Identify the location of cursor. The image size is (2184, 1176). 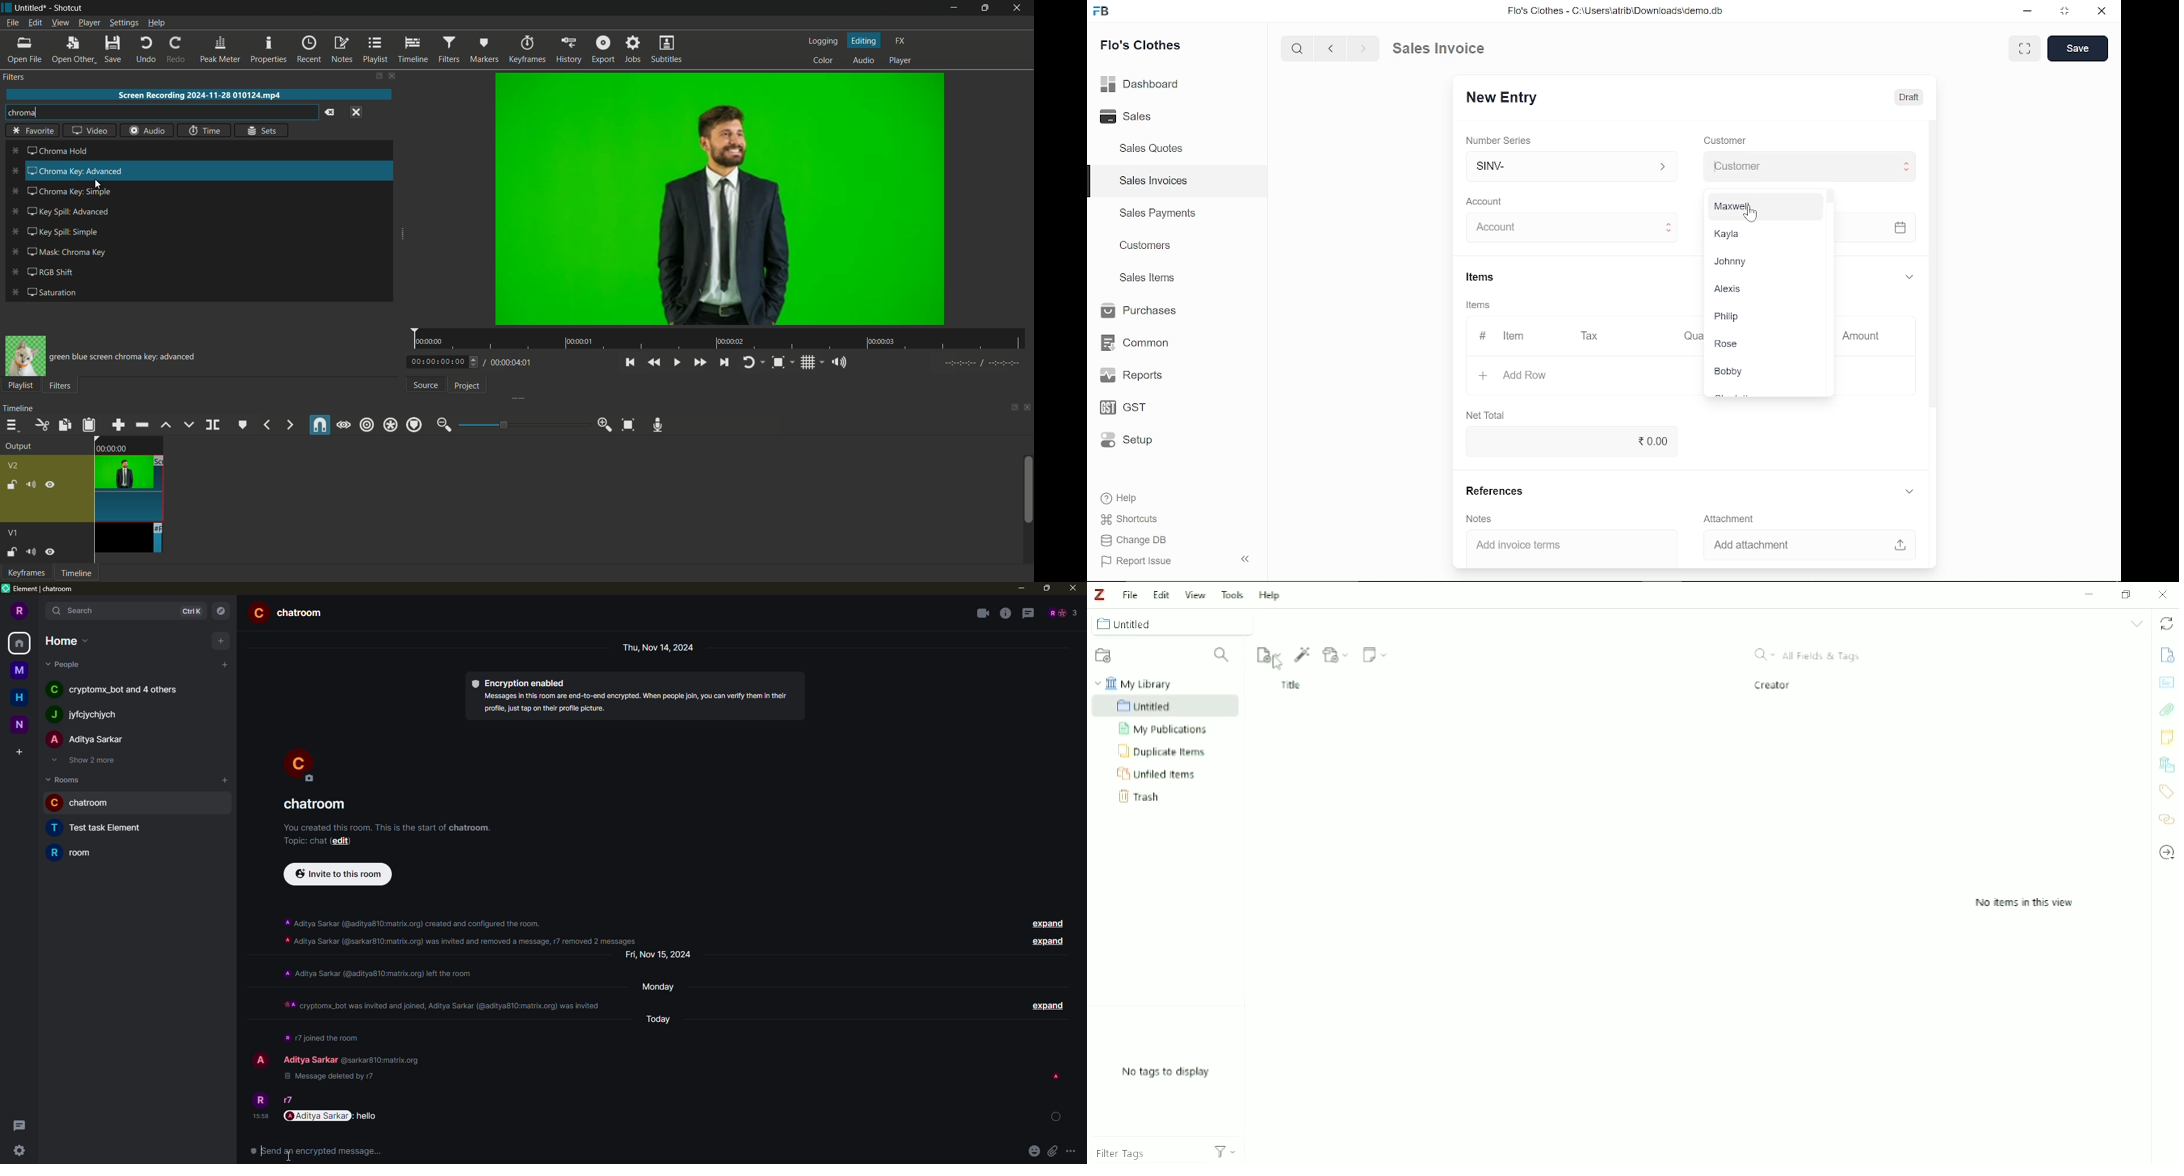
(1755, 215).